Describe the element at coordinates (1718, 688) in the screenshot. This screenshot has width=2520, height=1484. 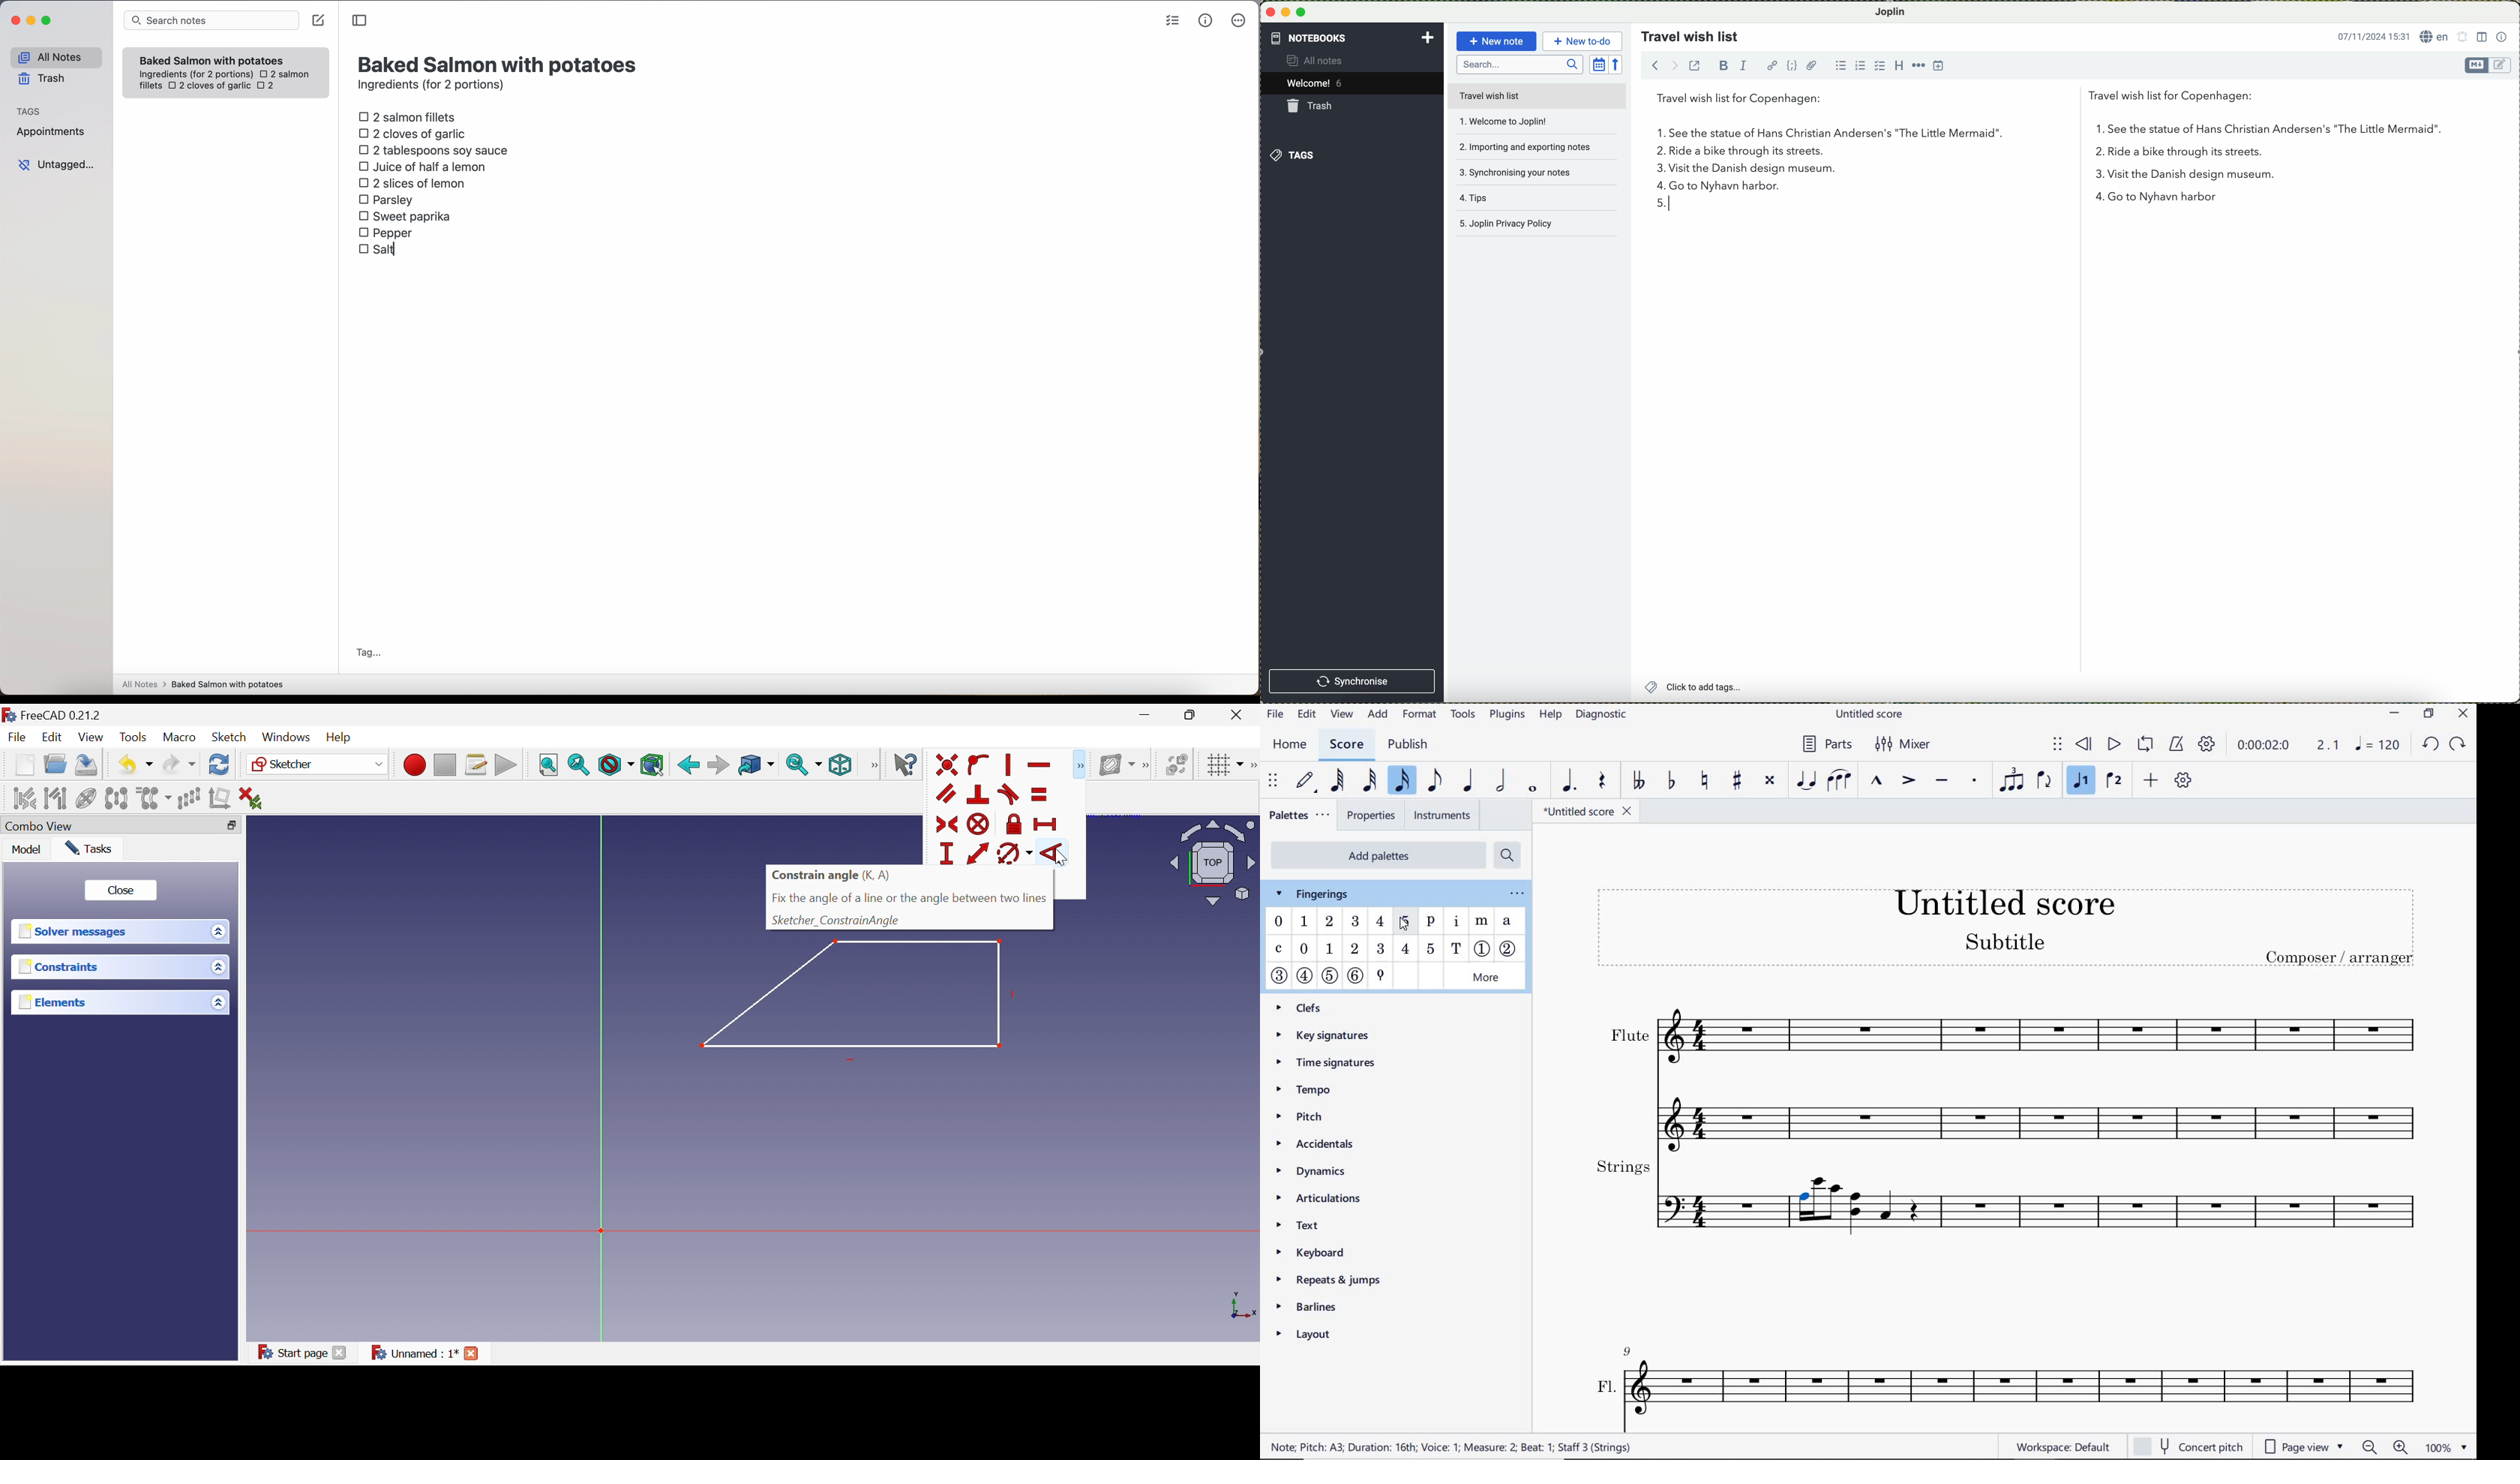
I see `click to add tags` at that location.